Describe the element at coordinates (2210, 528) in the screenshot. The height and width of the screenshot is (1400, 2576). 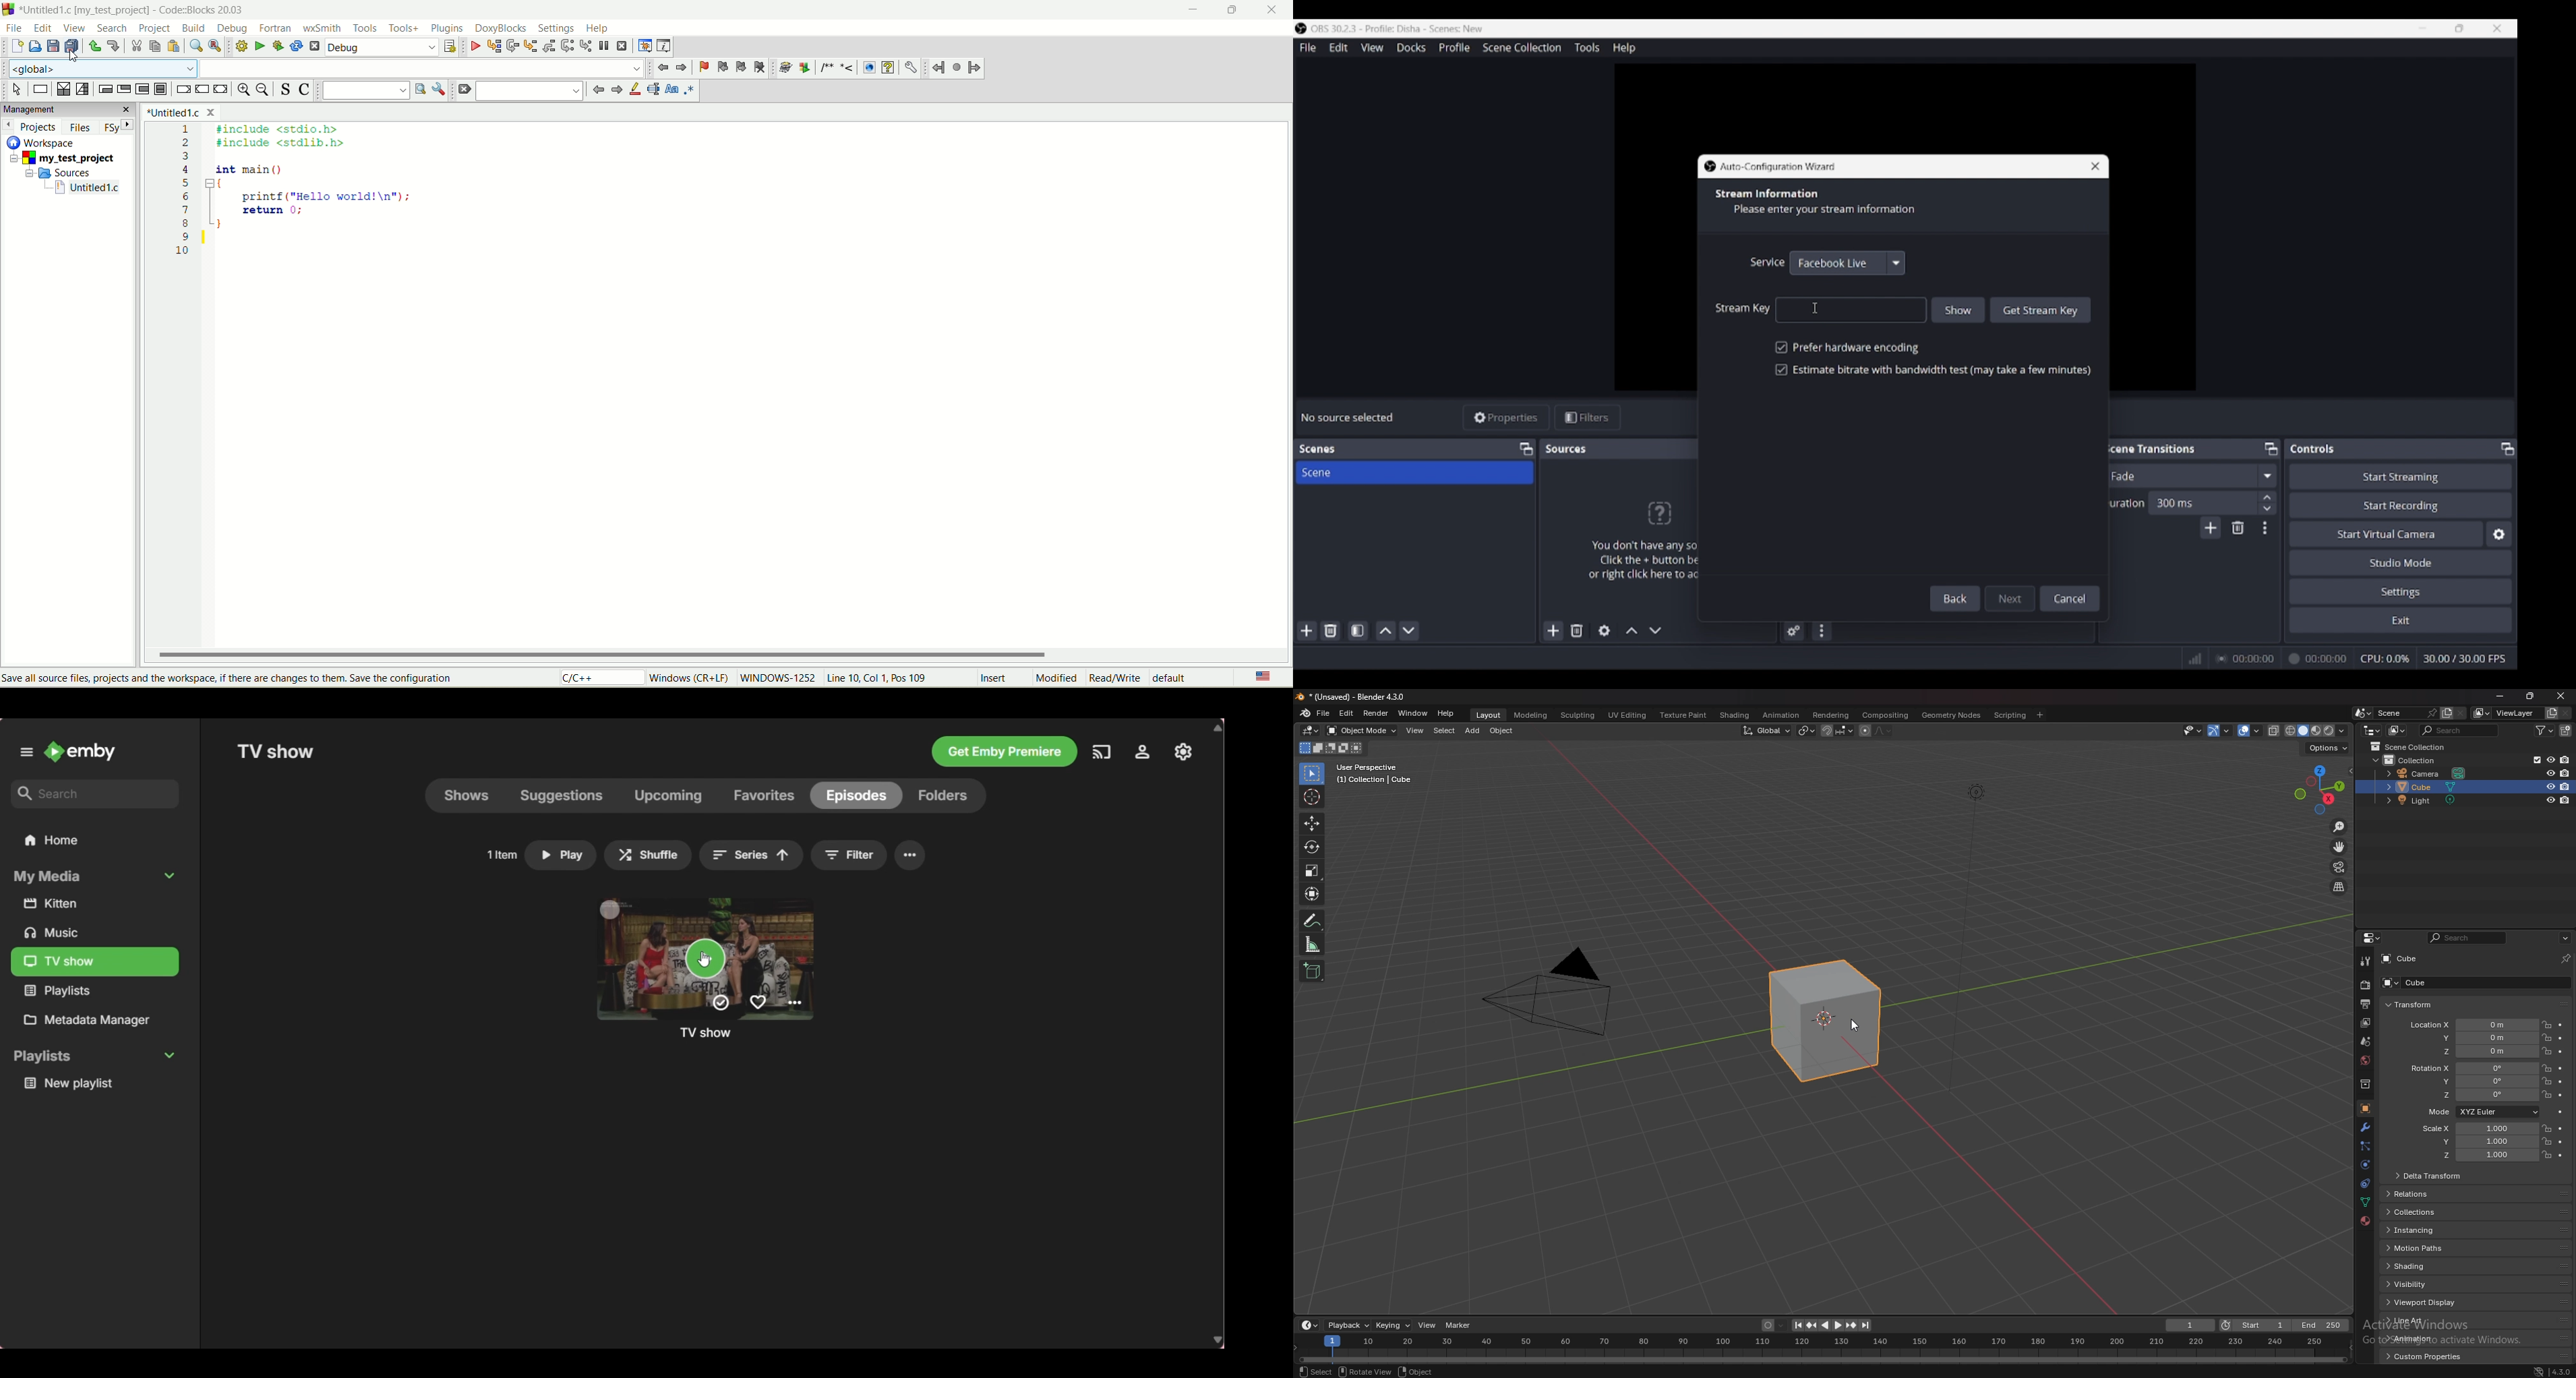
I see `Add transition` at that location.